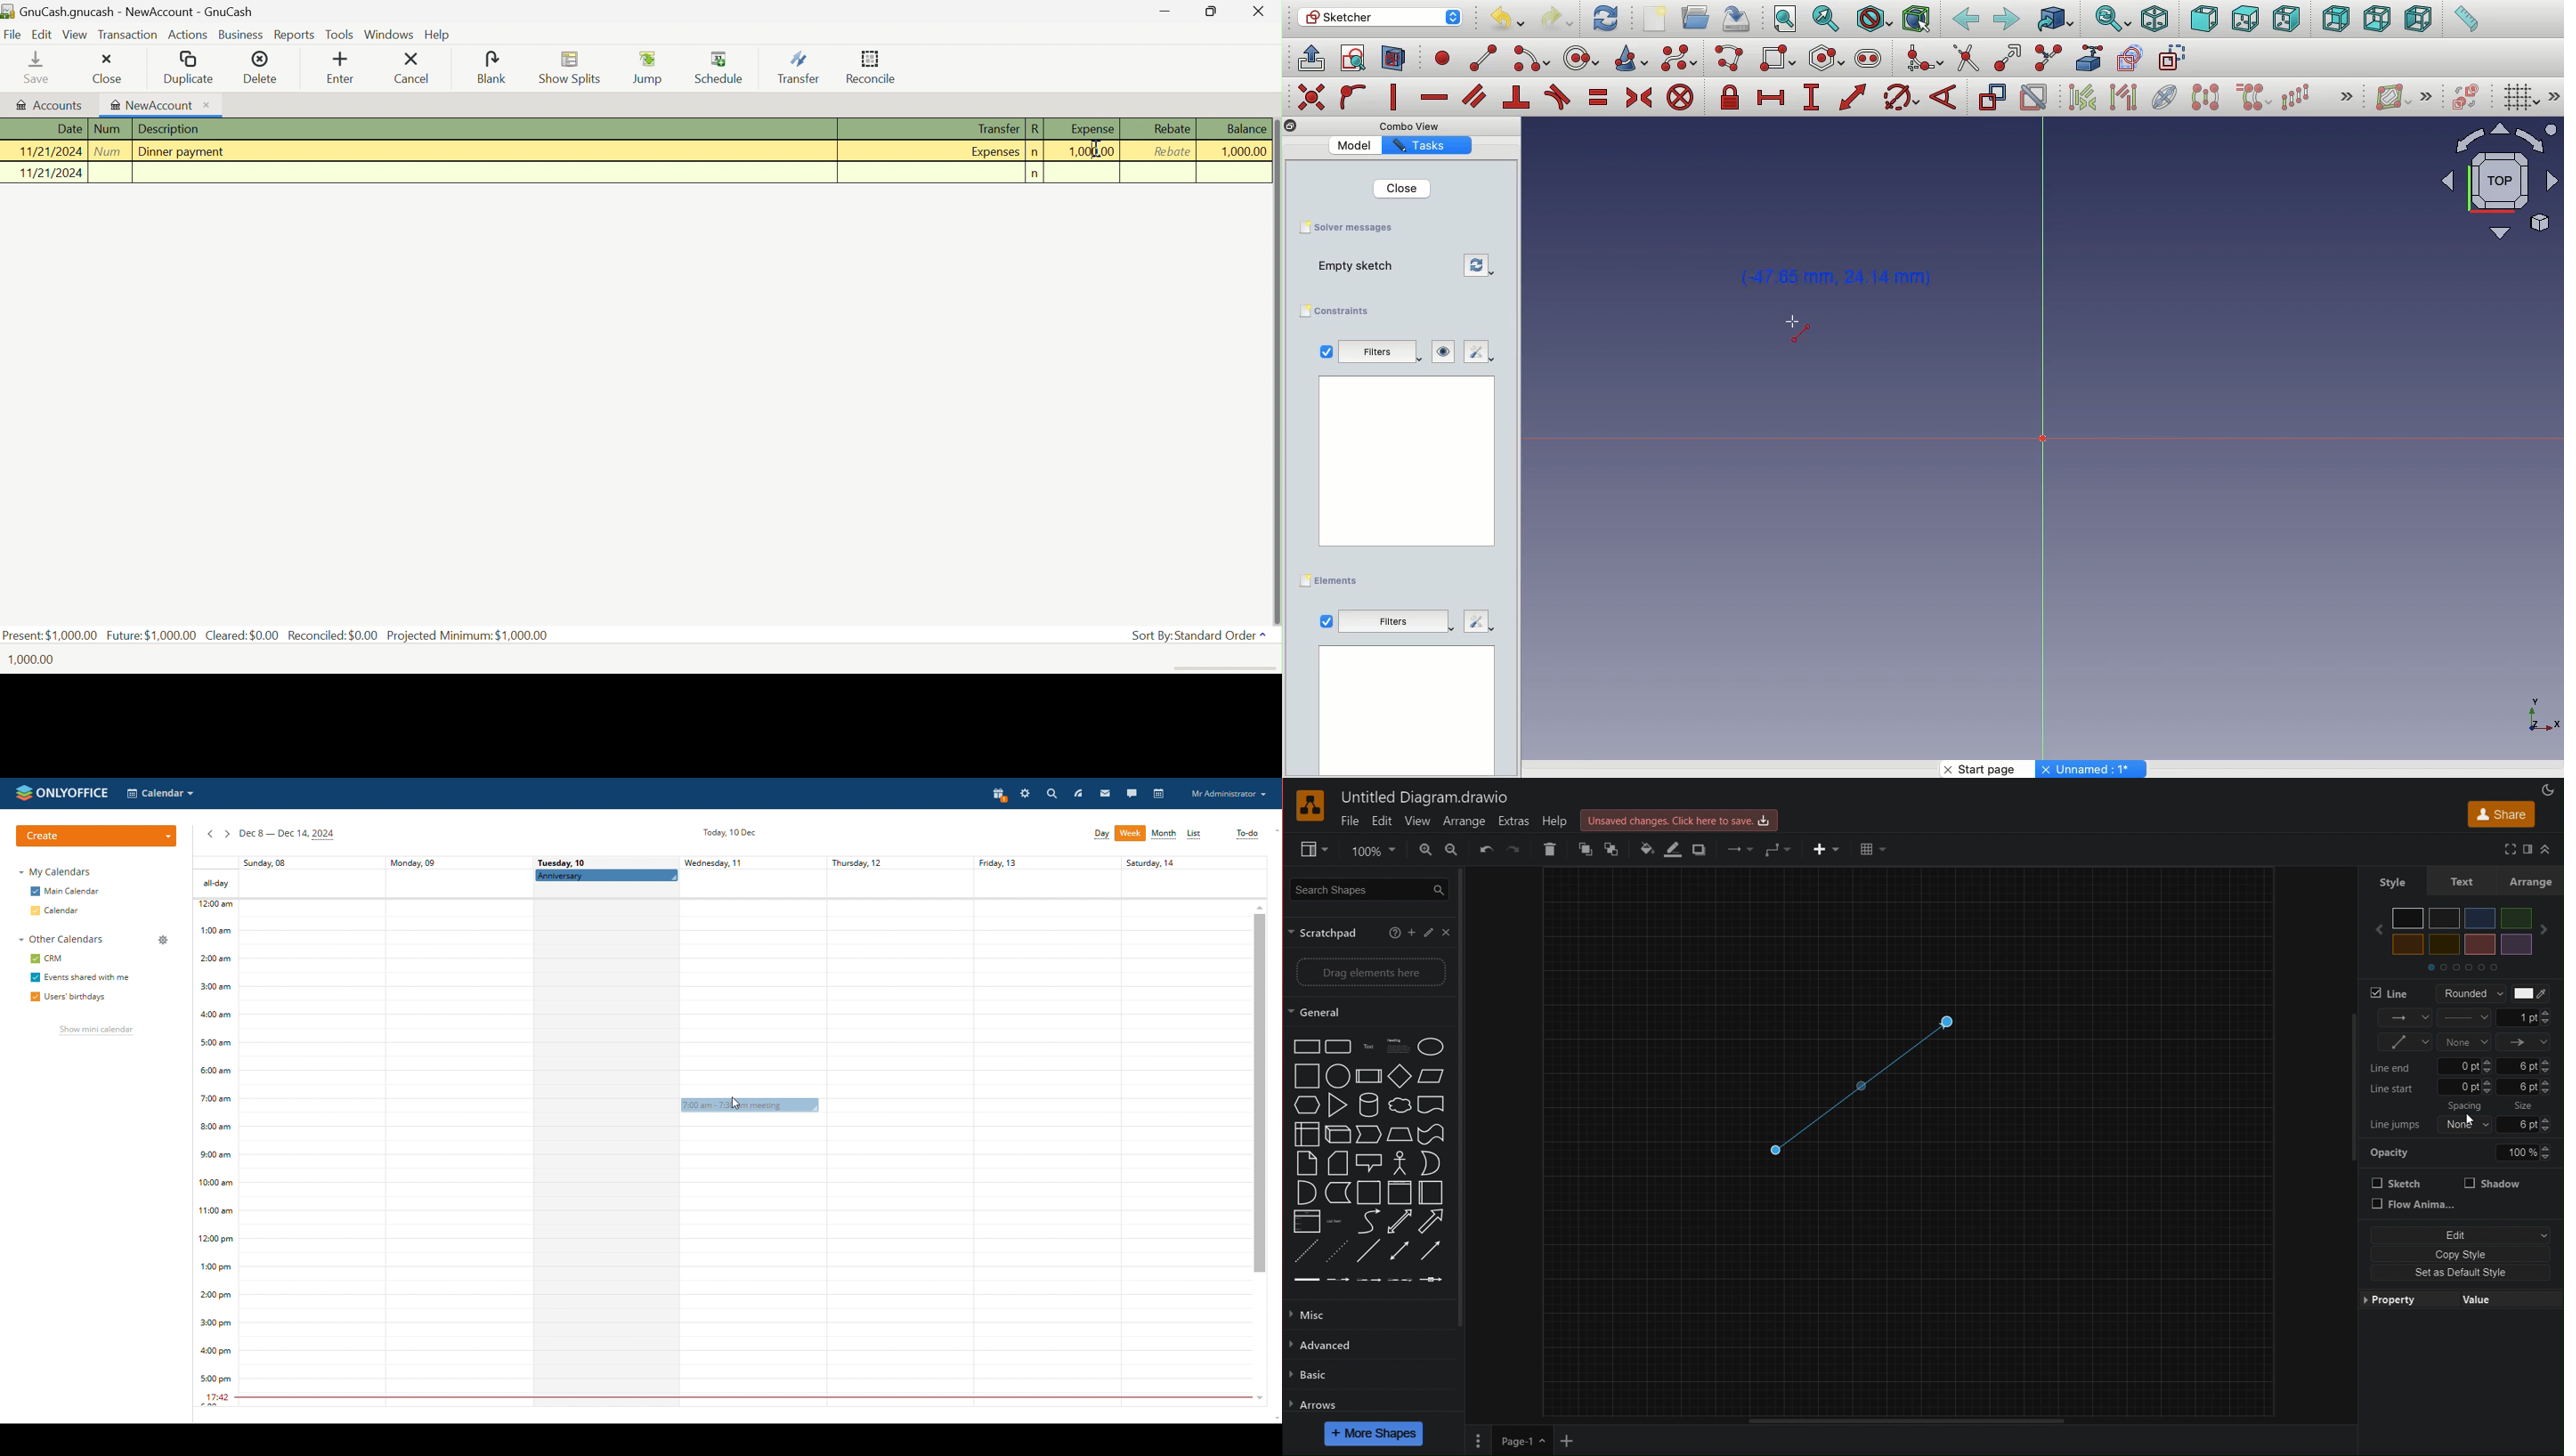 The width and height of the screenshot is (2576, 1456). I want to click on Insert, so click(1825, 849).